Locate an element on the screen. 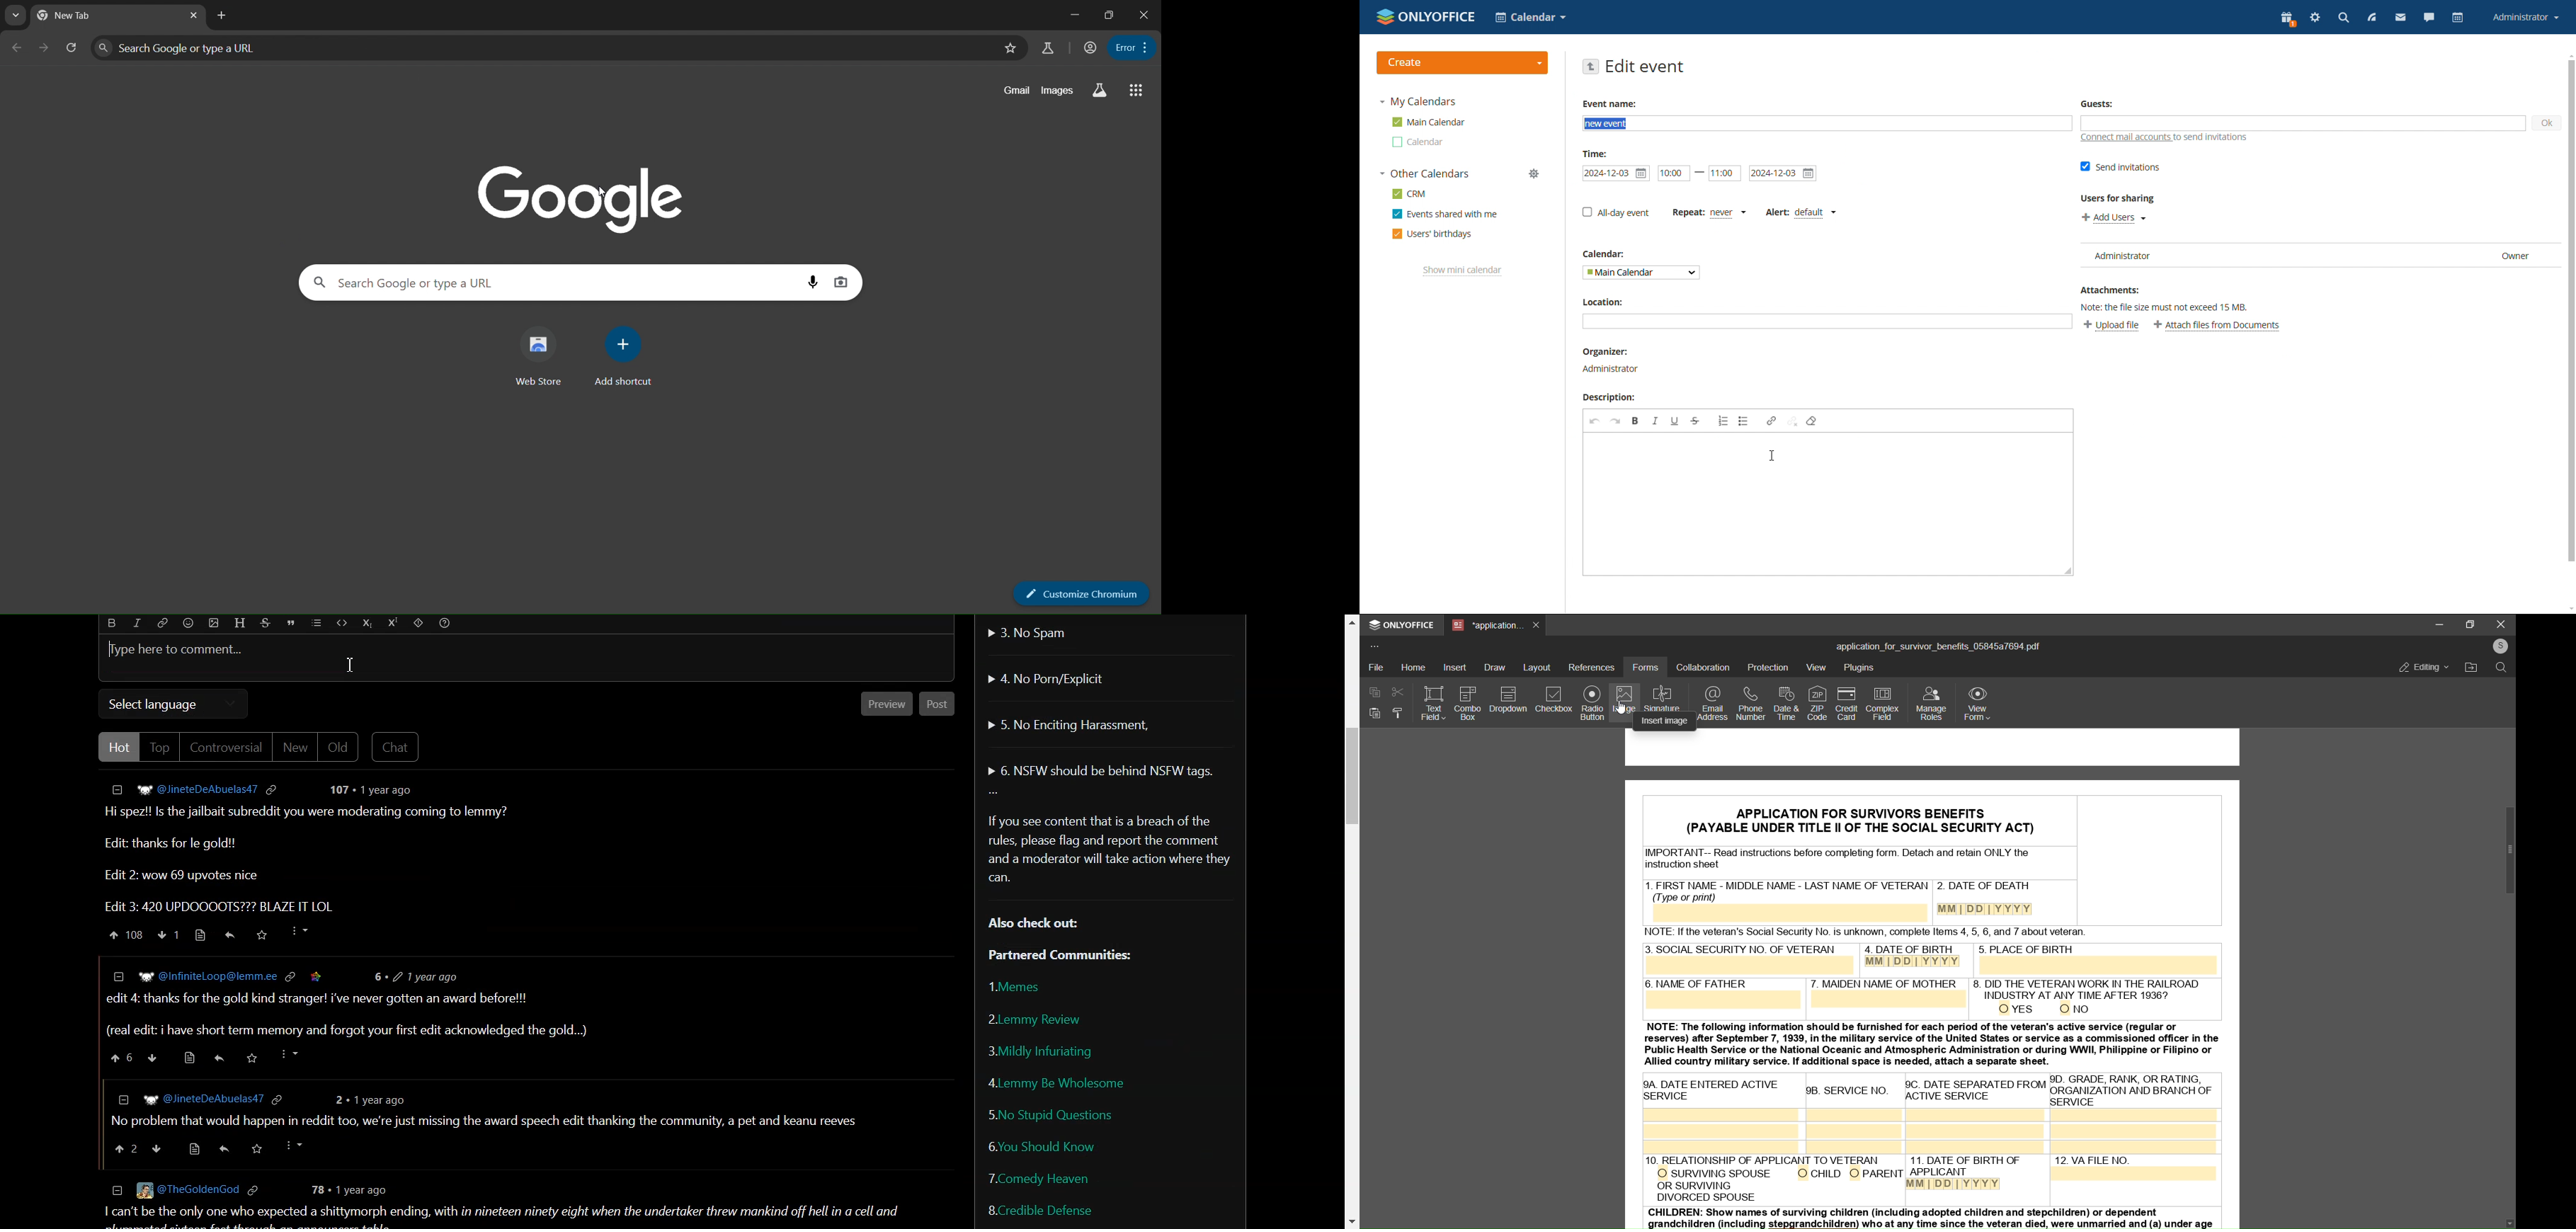 This screenshot has width=2576, height=1232. search google or type a url is located at coordinates (232, 47).